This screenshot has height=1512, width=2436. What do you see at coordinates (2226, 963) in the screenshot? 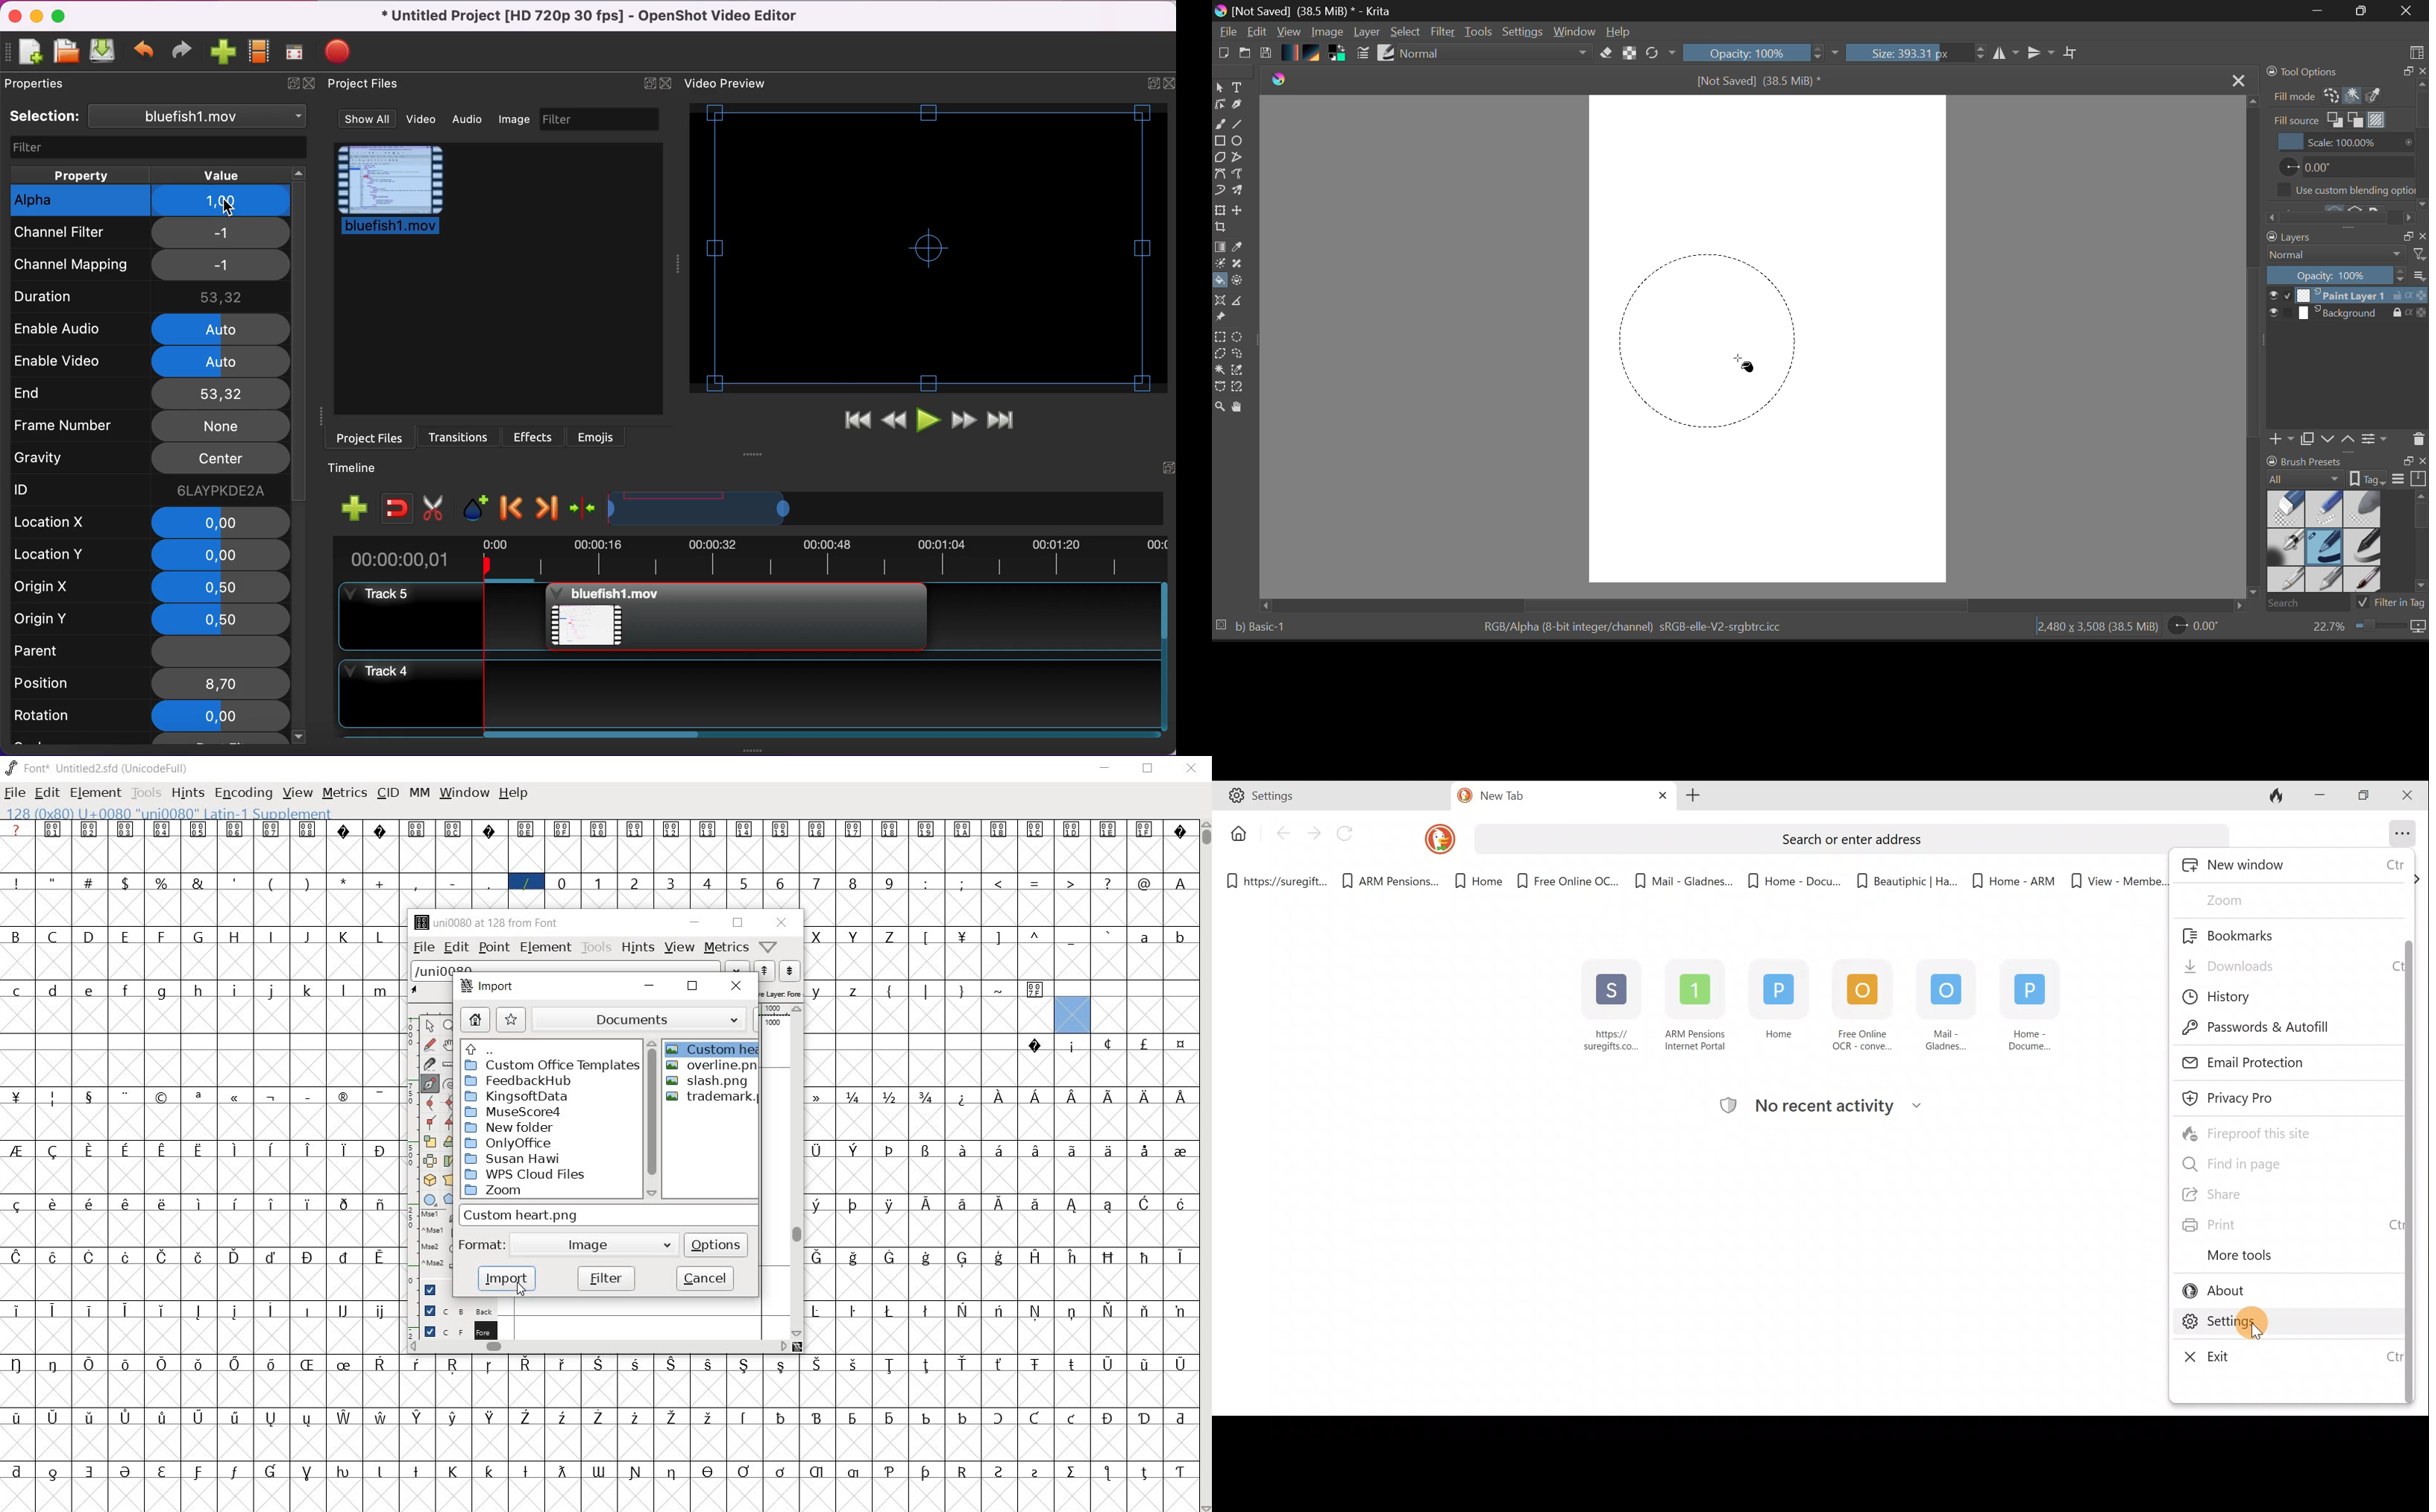
I see `Downloads` at bounding box center [2226, 963].